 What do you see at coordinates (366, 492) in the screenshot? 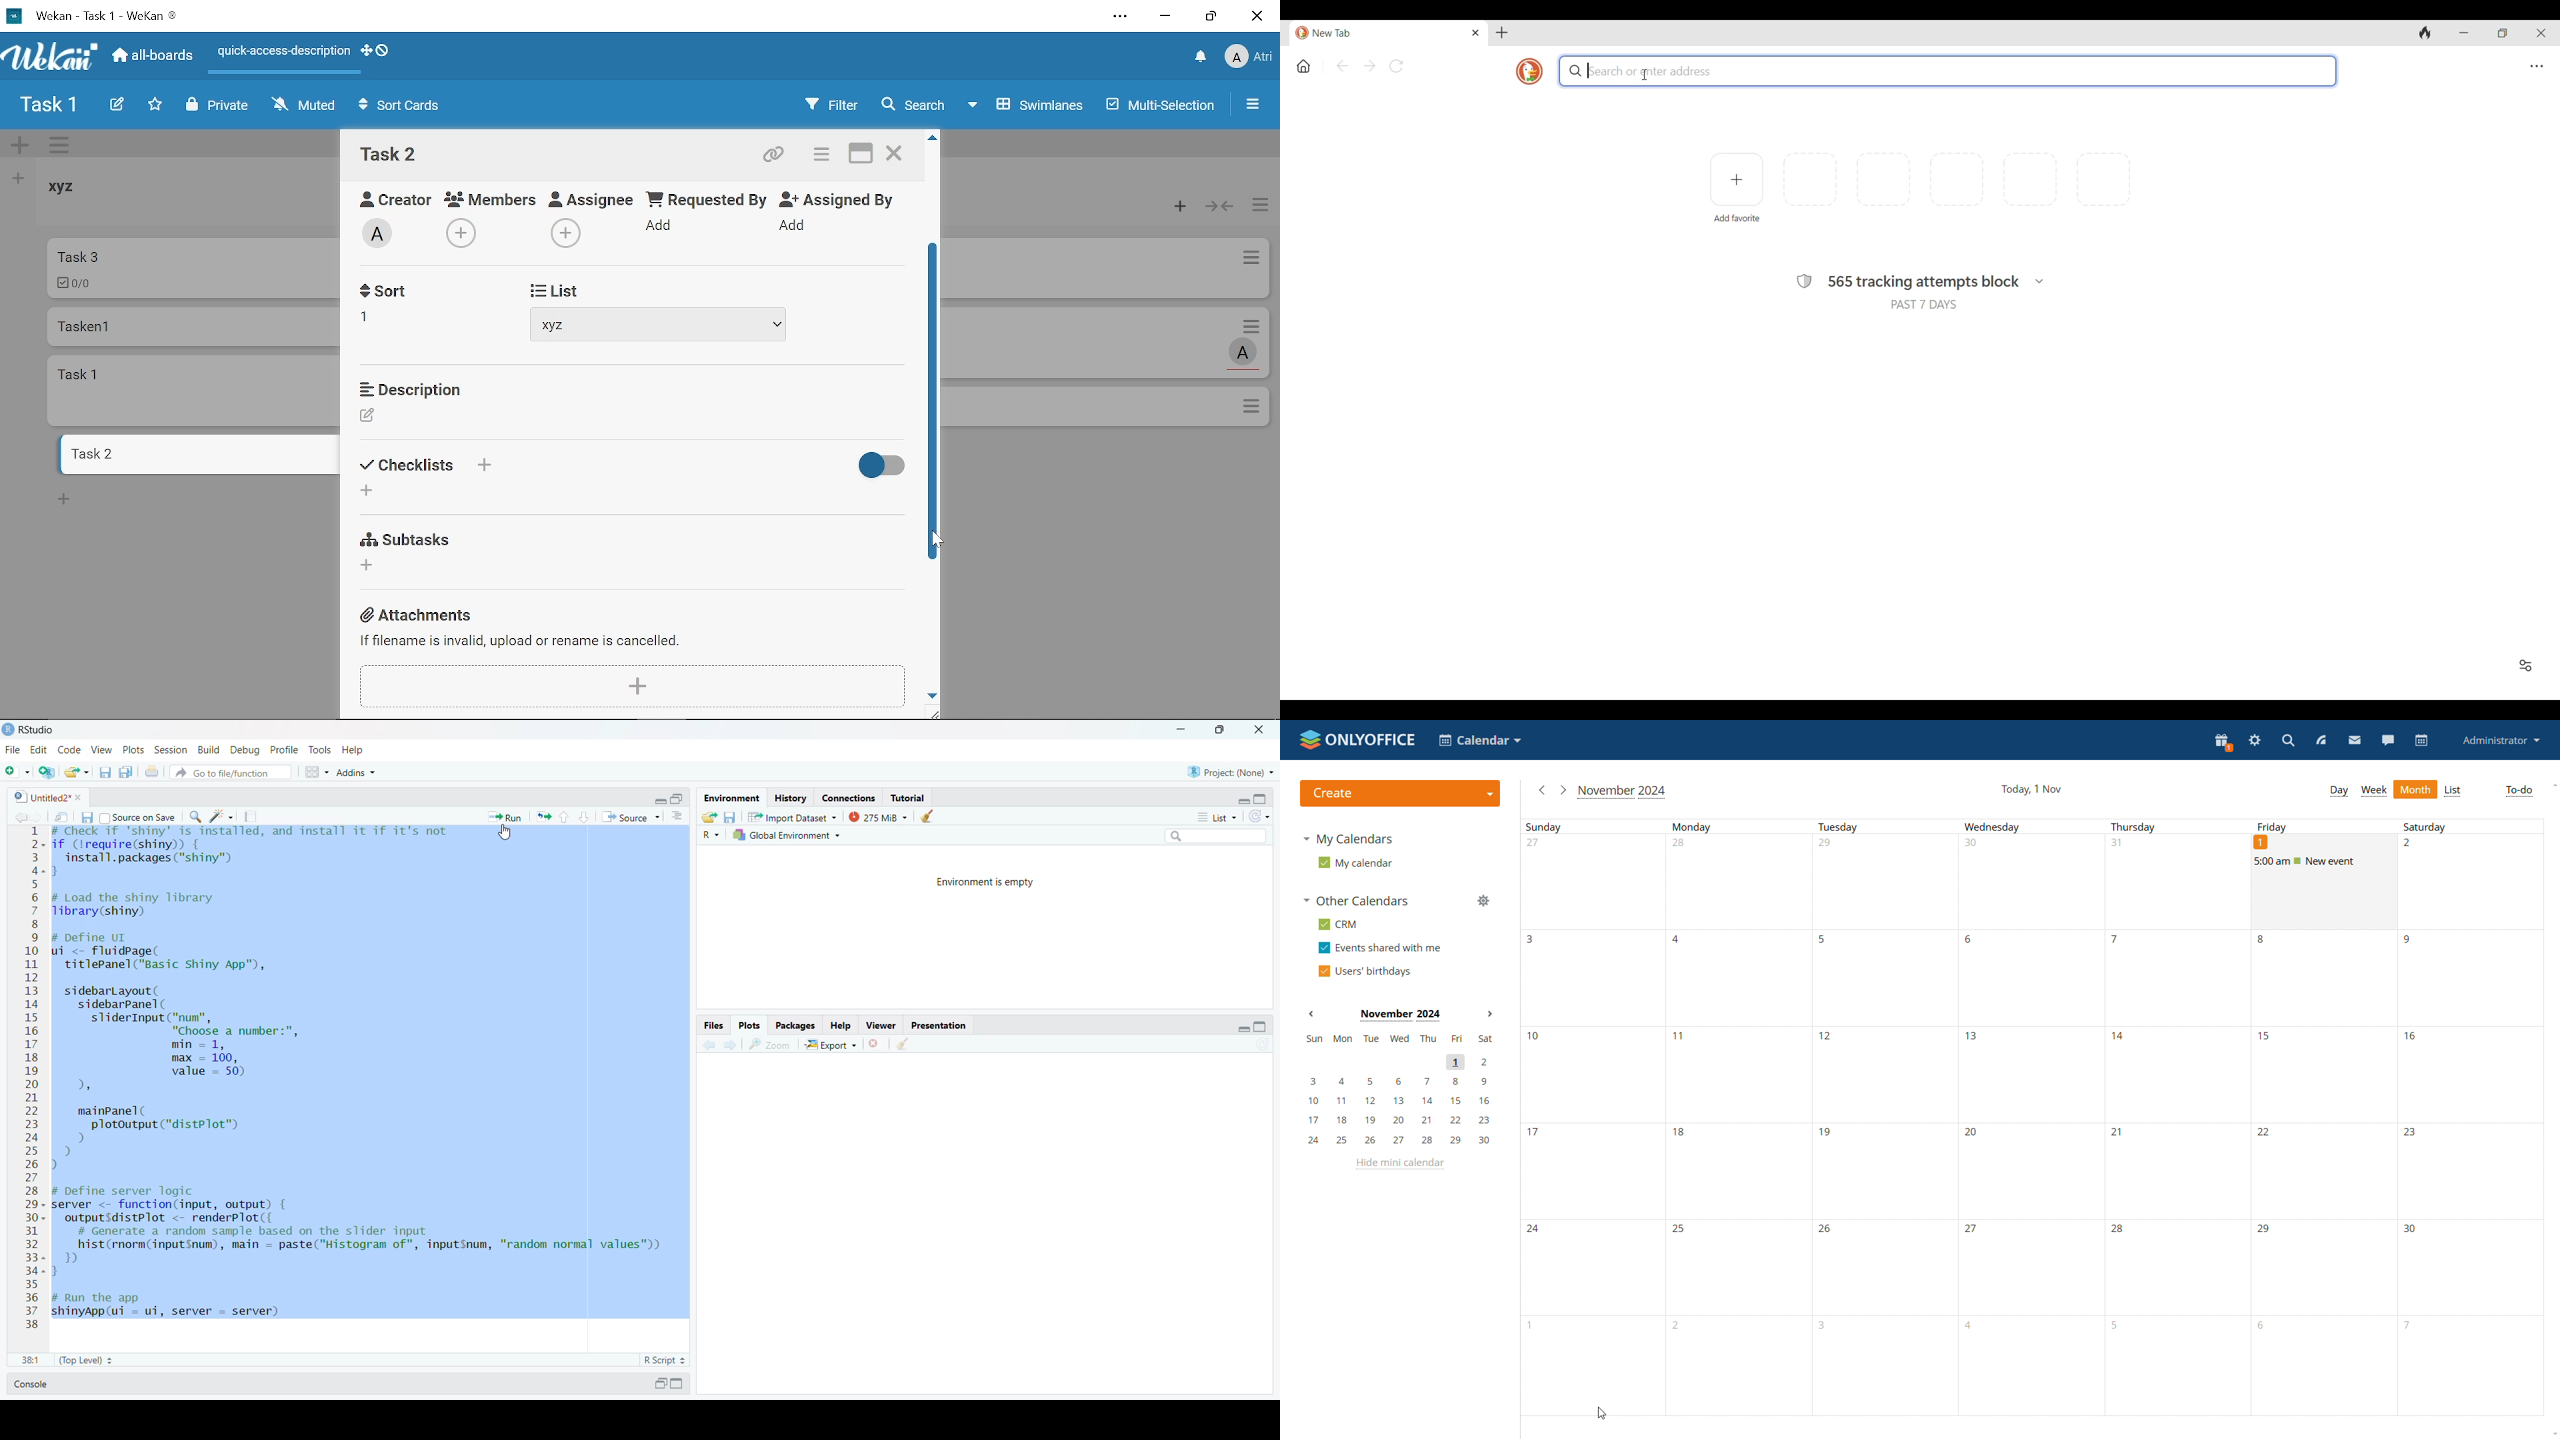
I see `Add` at bounding box center [366, 492].